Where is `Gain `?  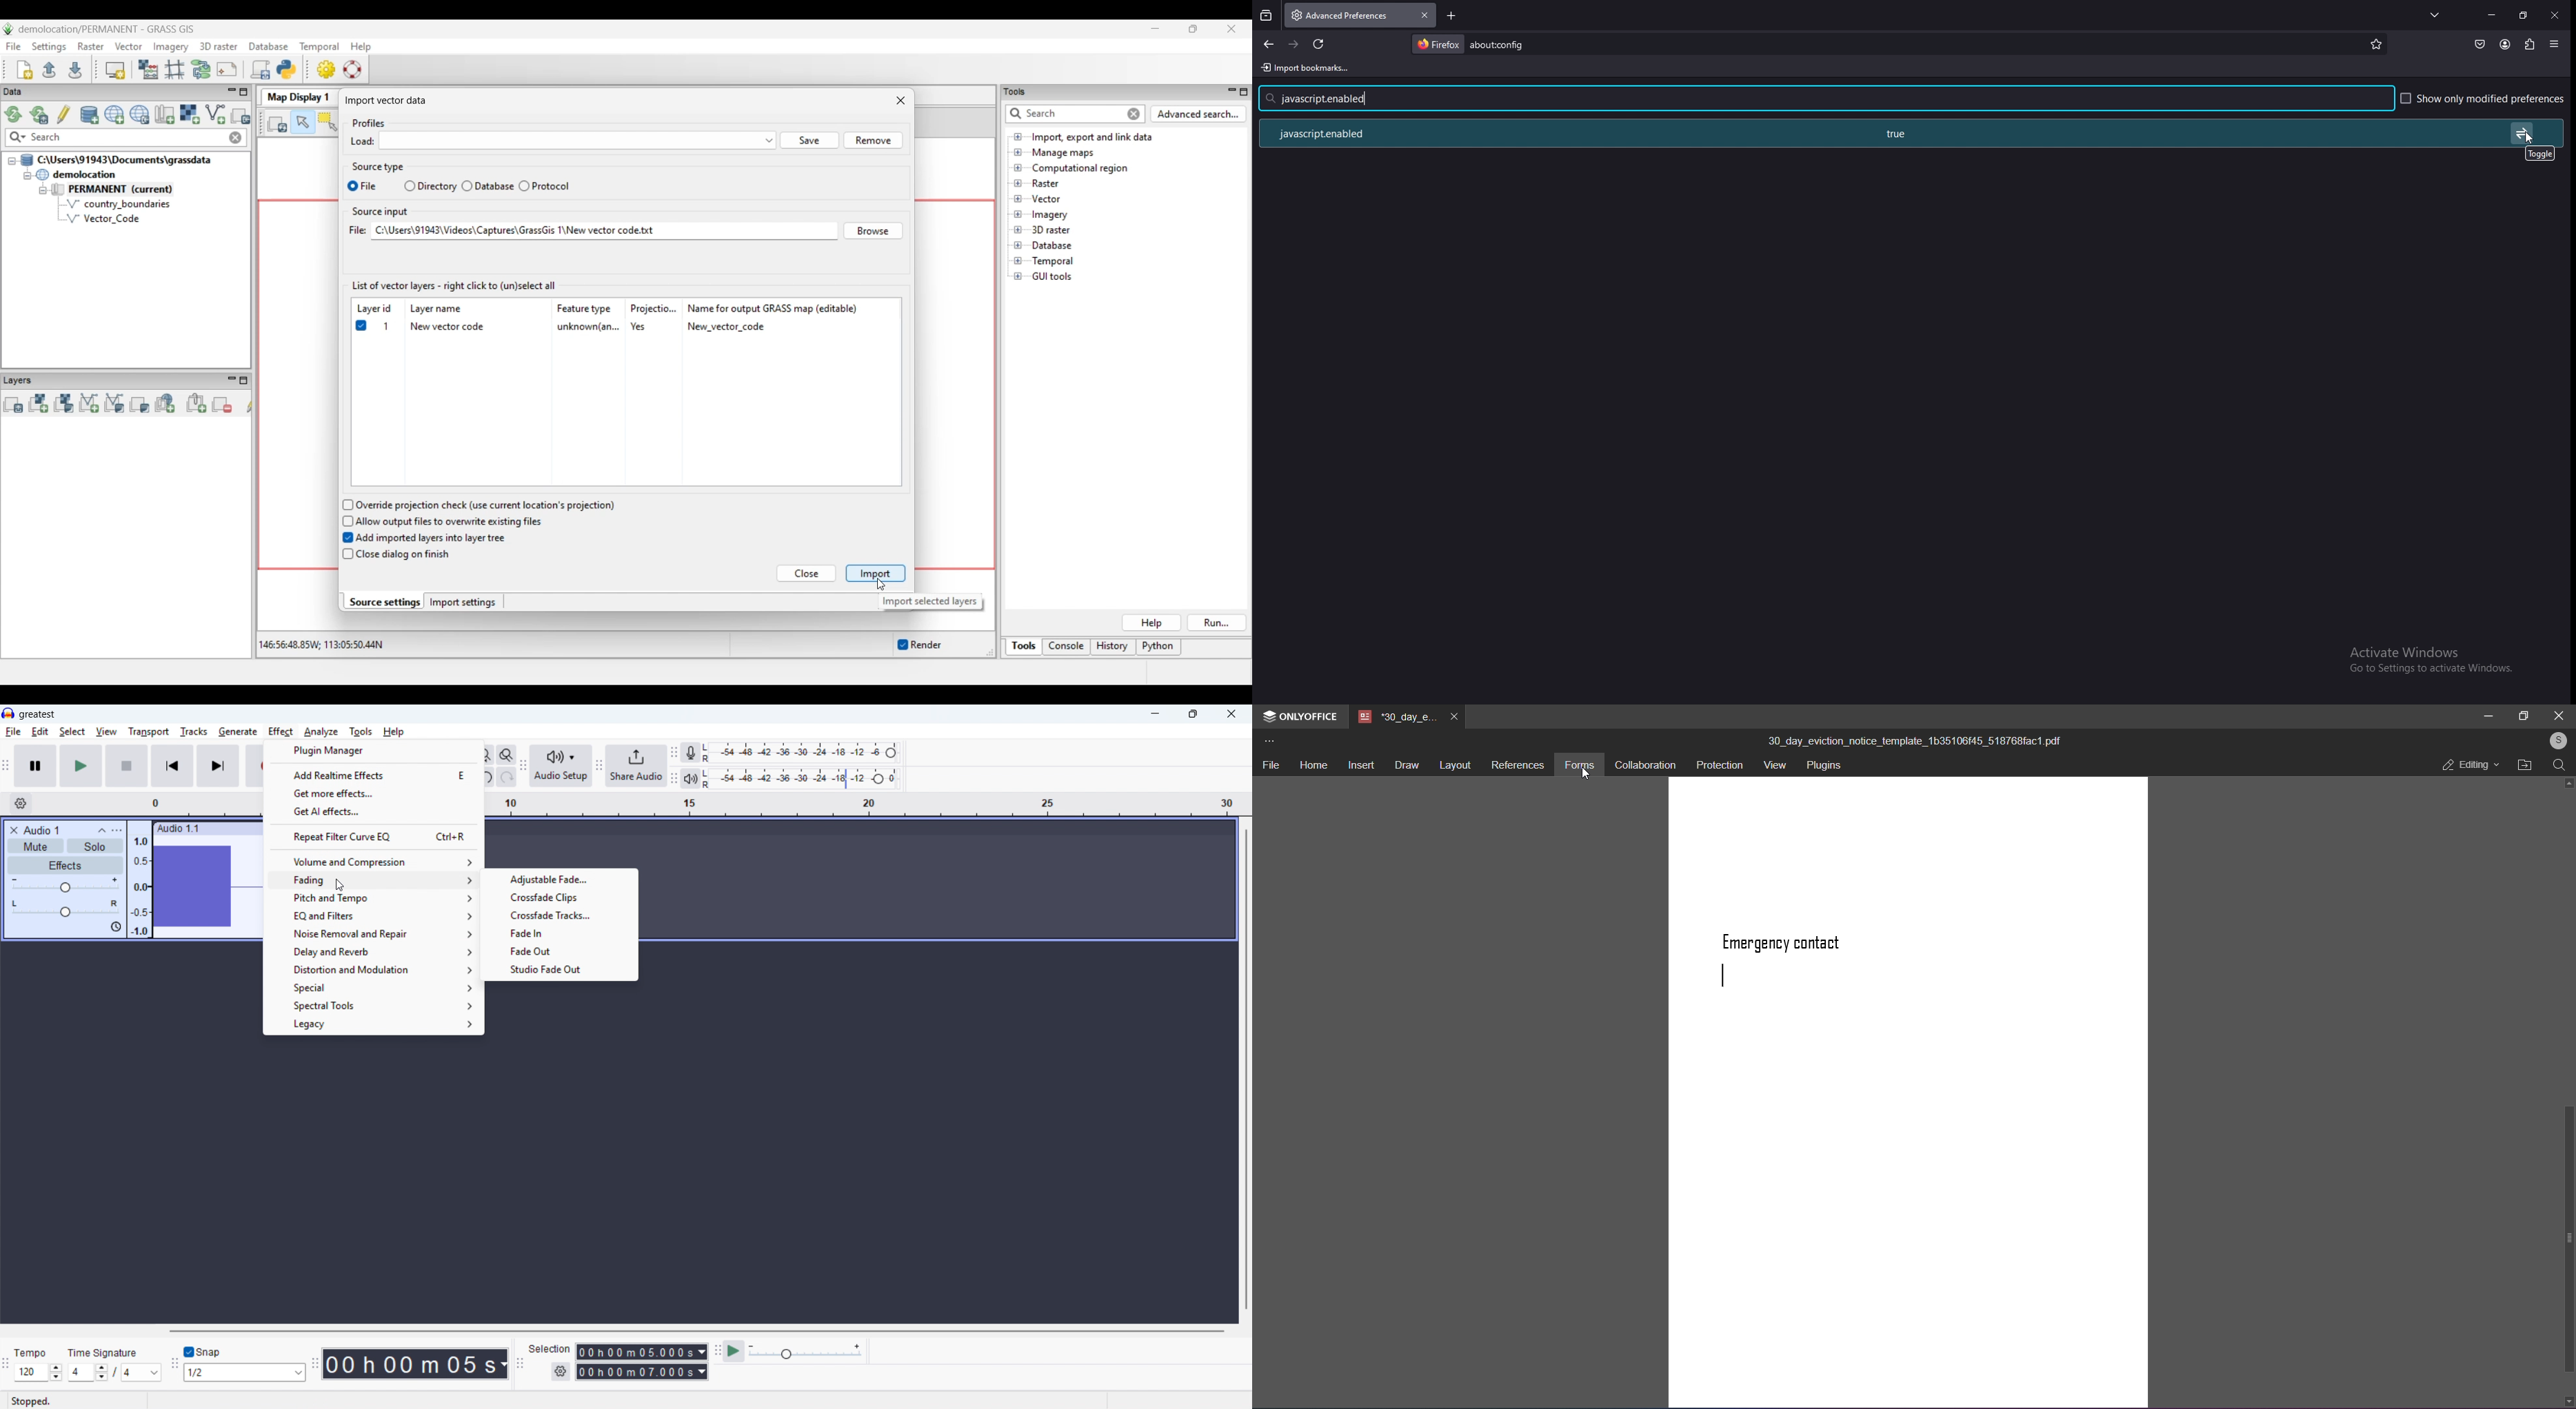 Gain  is located at coordinates (65, 886).